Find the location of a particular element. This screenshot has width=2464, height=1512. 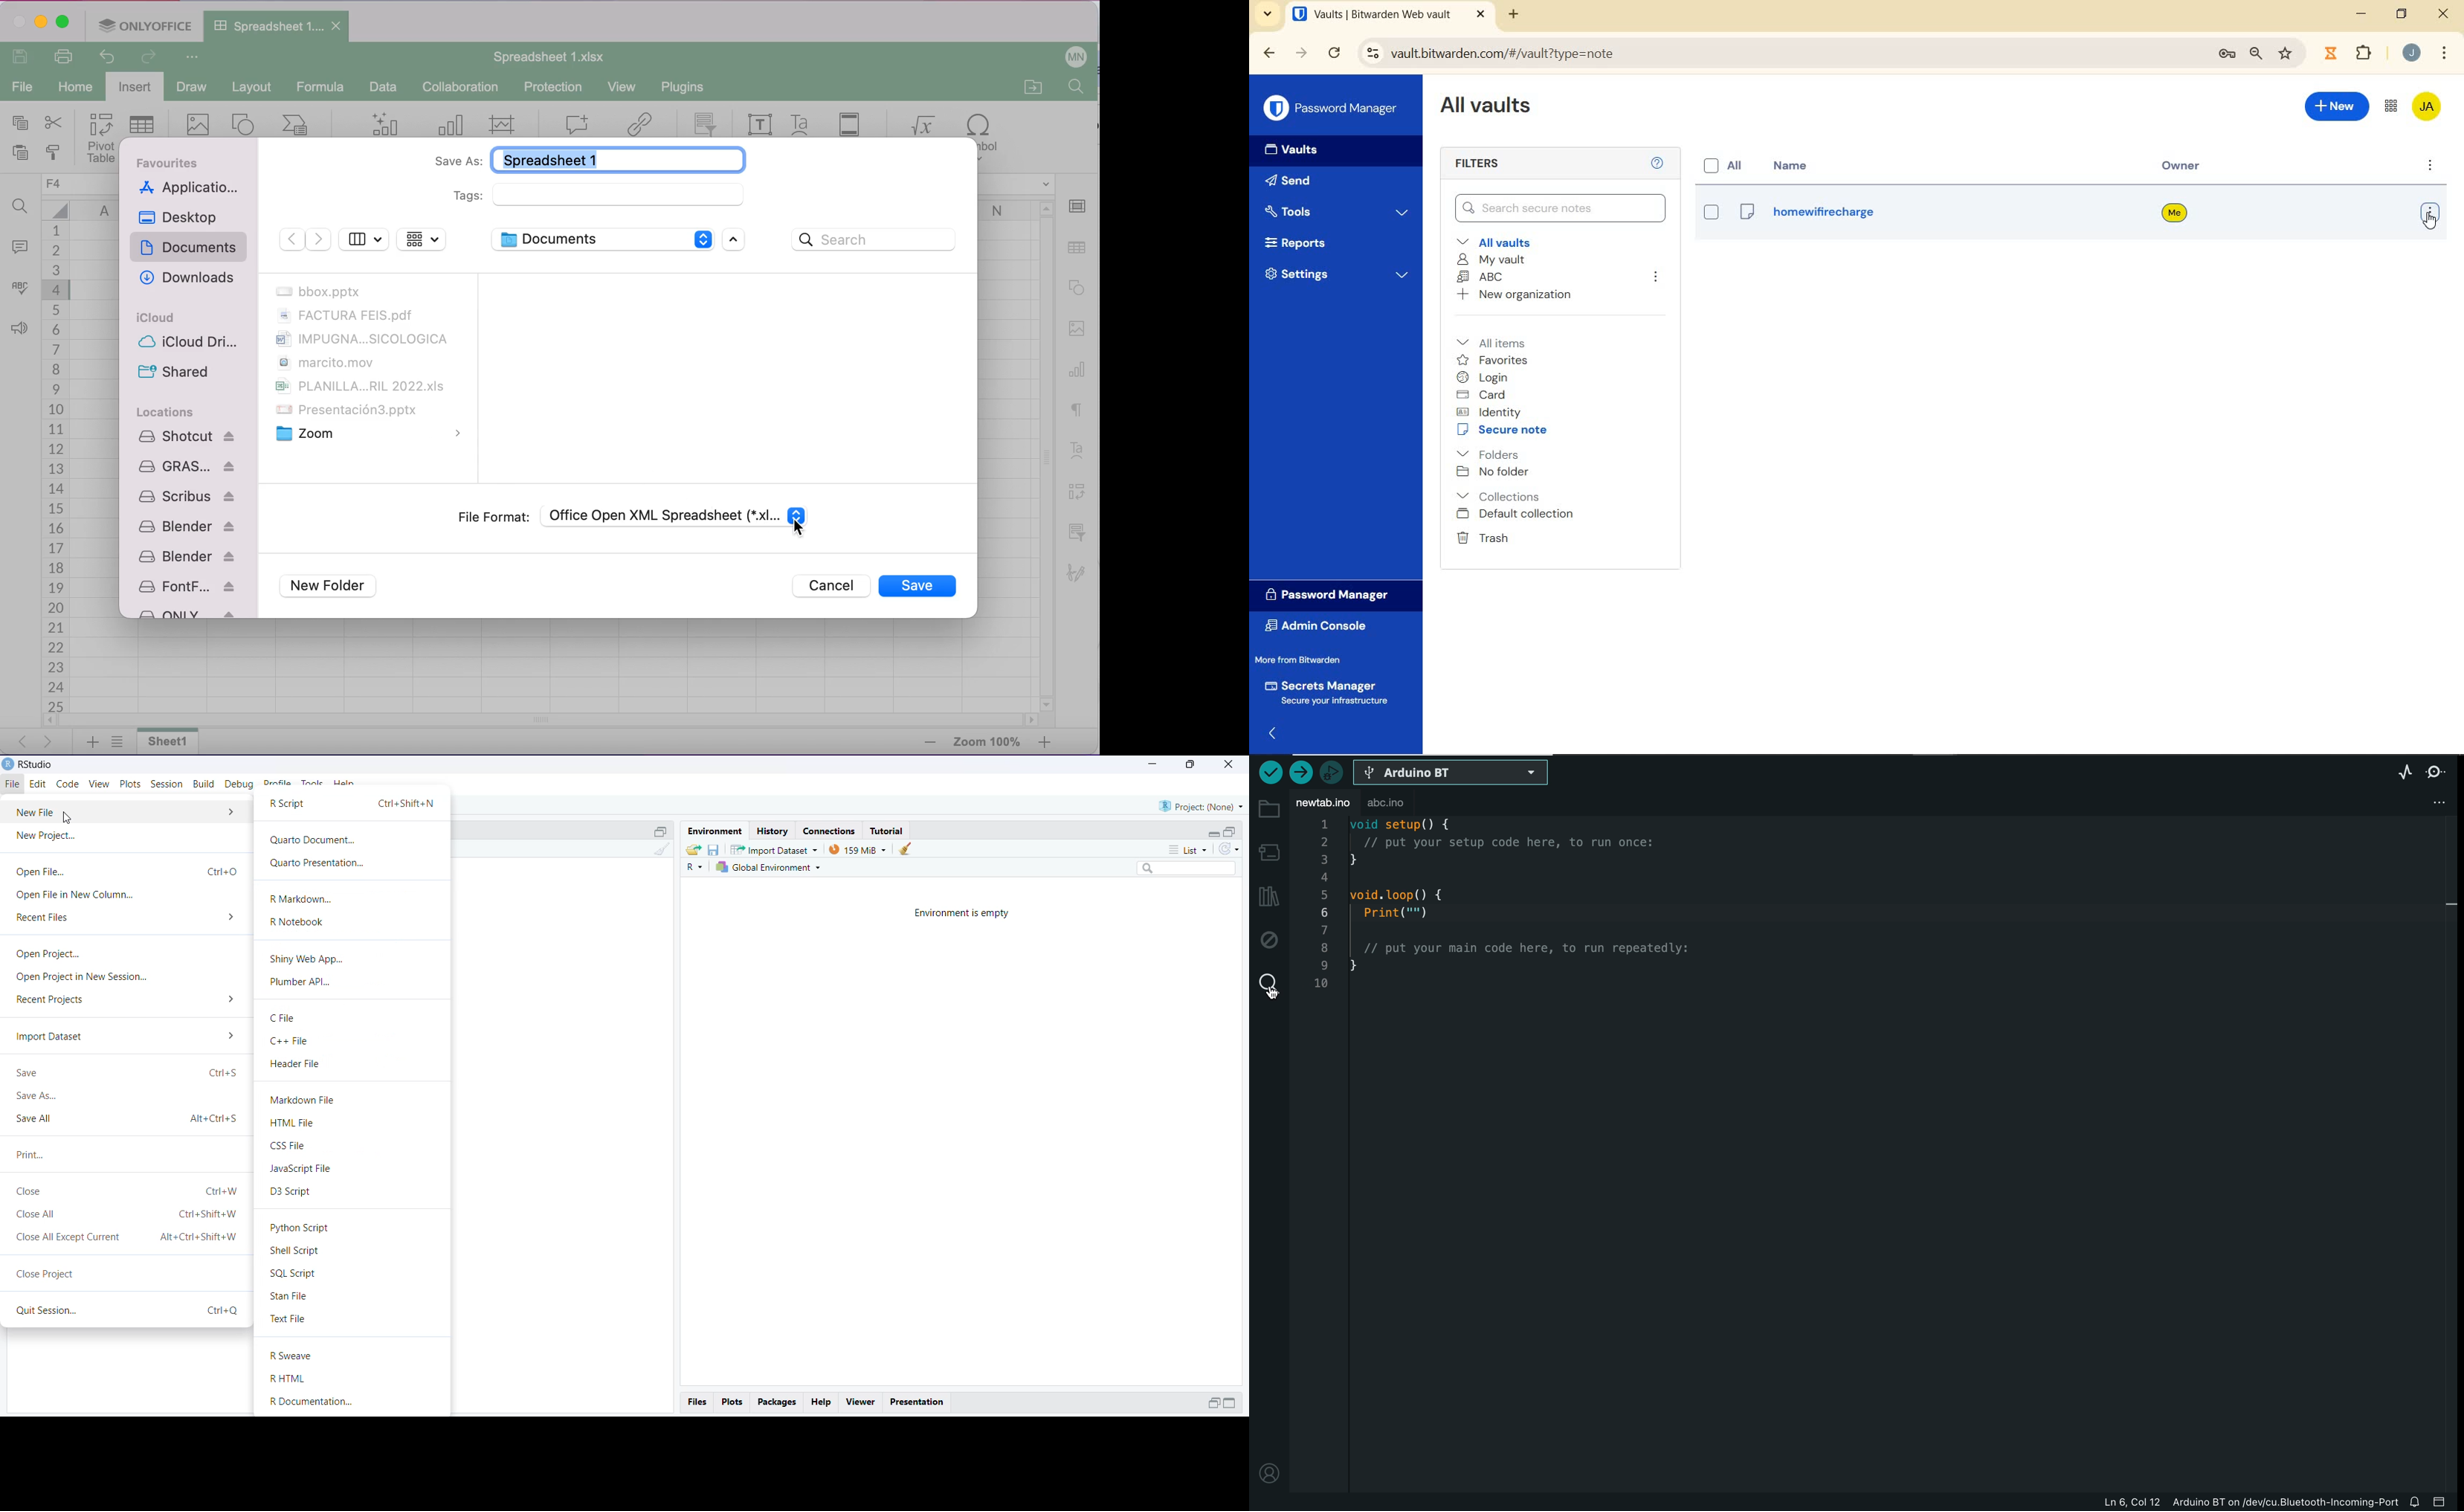

R Notebook is located at coordinates (298, 921).